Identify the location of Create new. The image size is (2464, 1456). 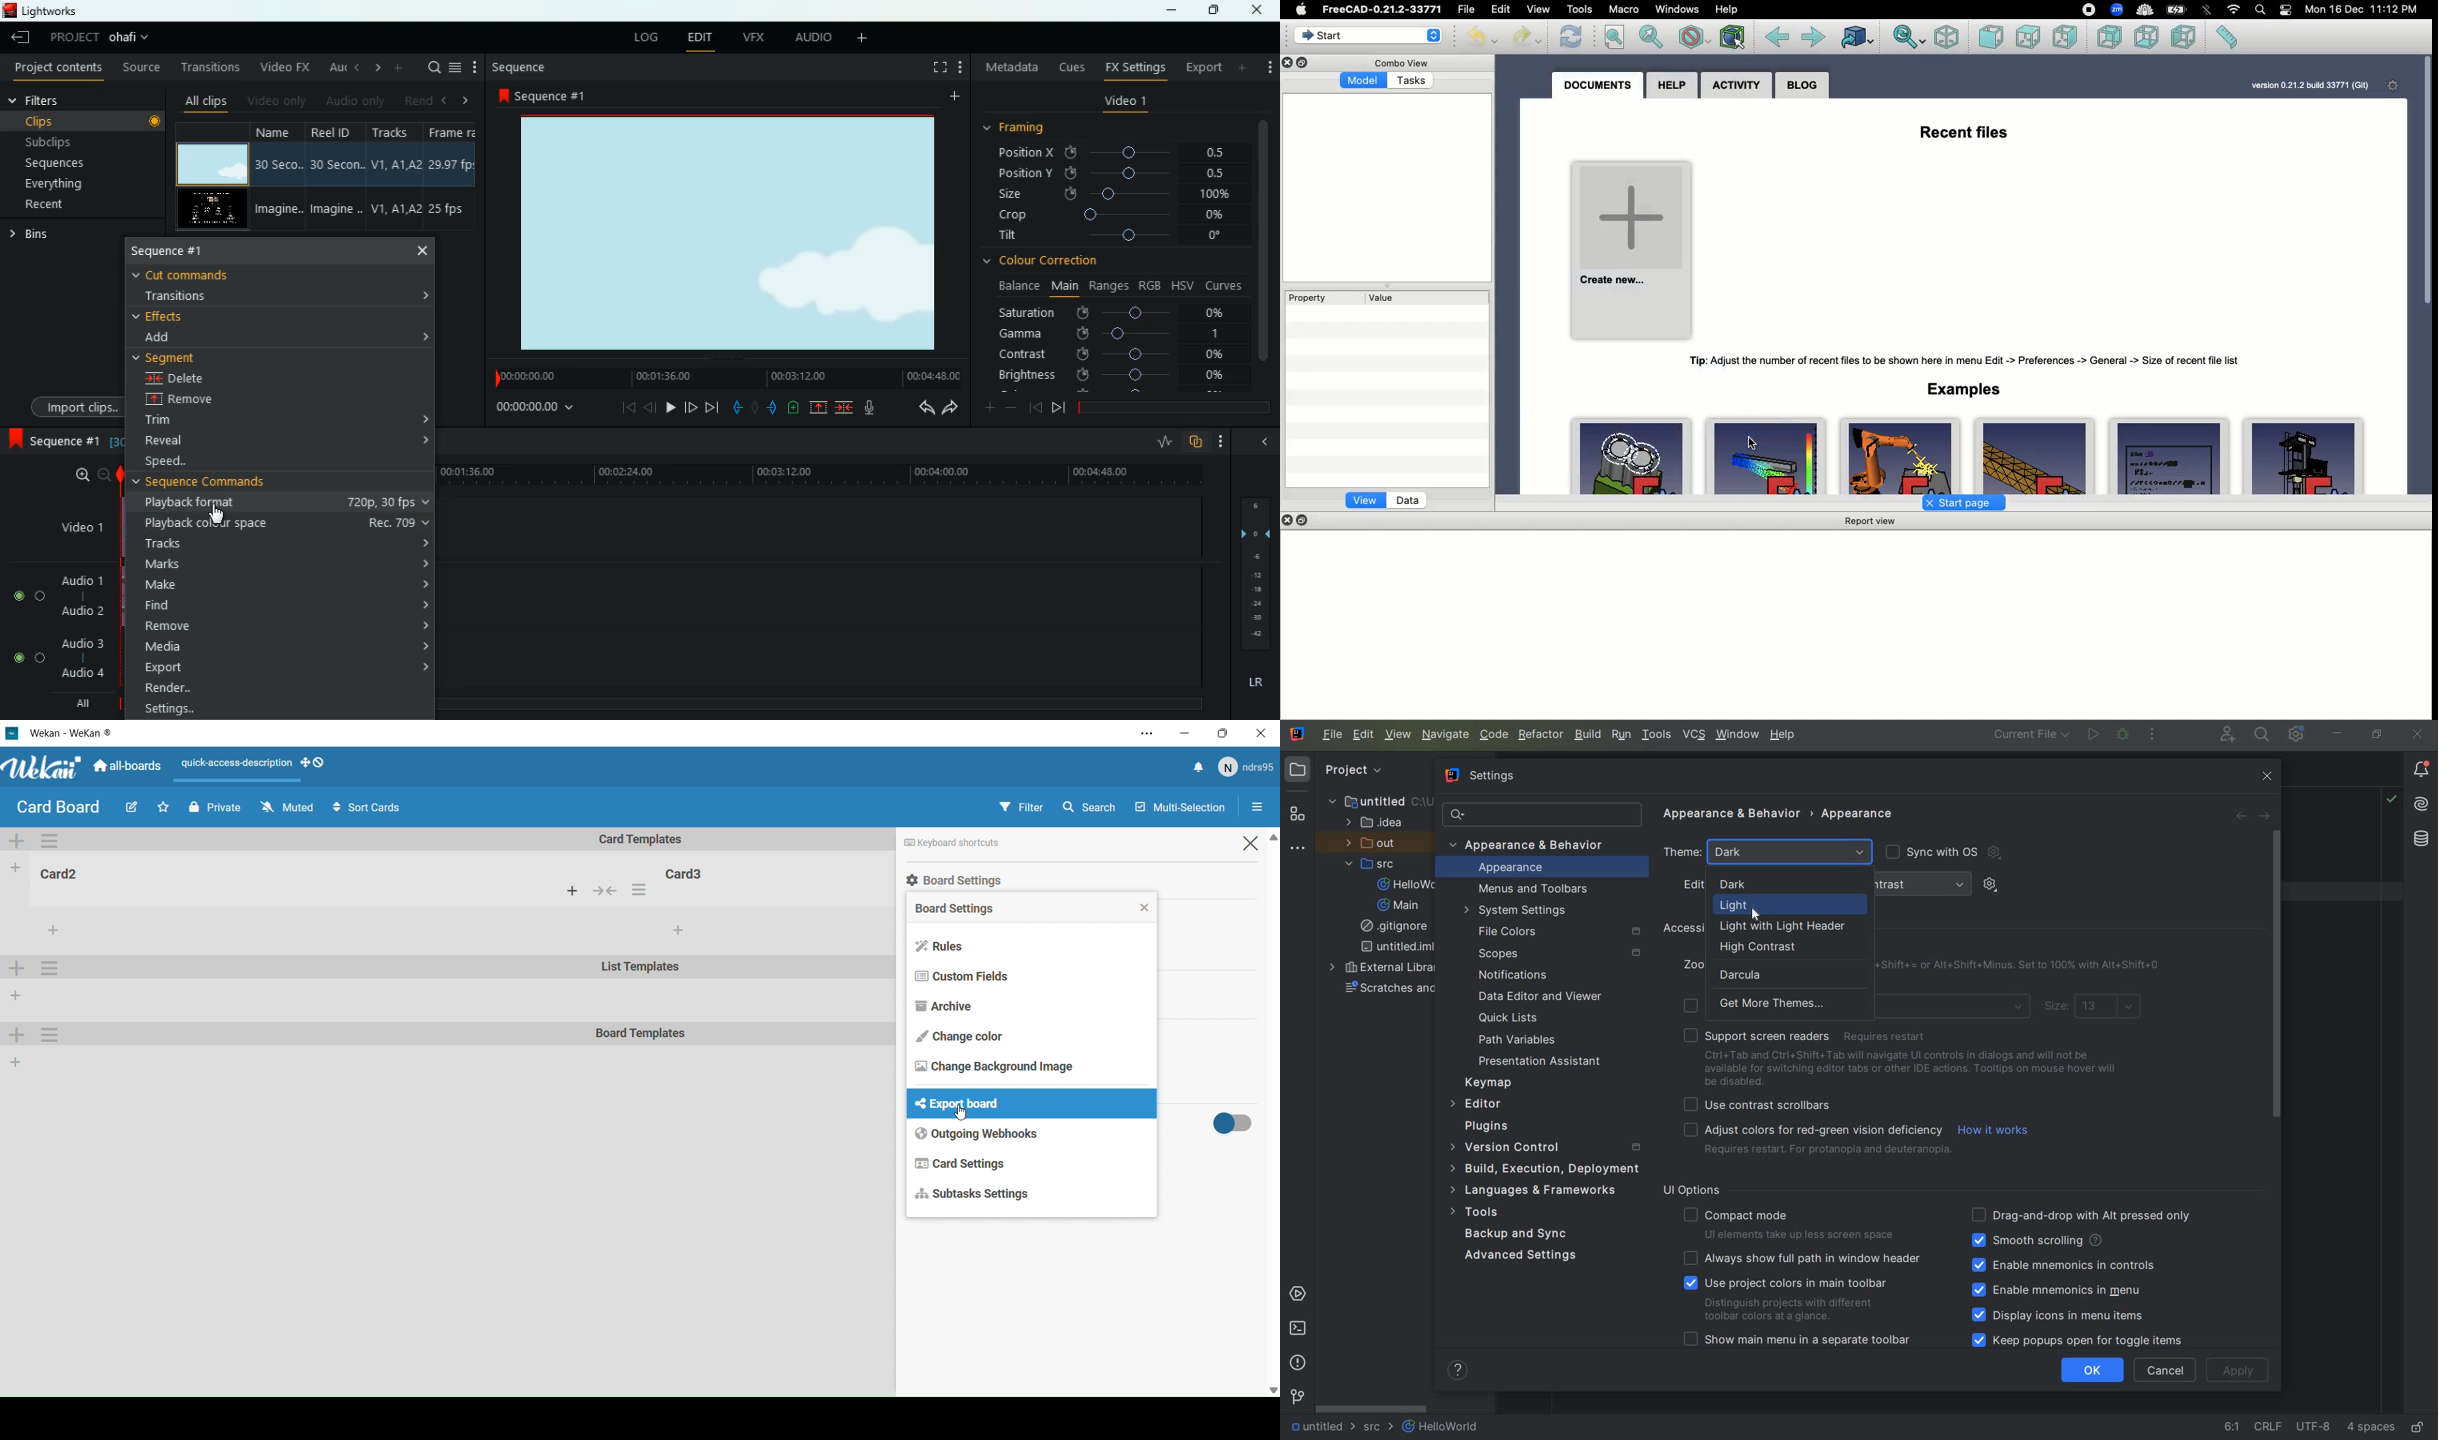
(1630, 247).